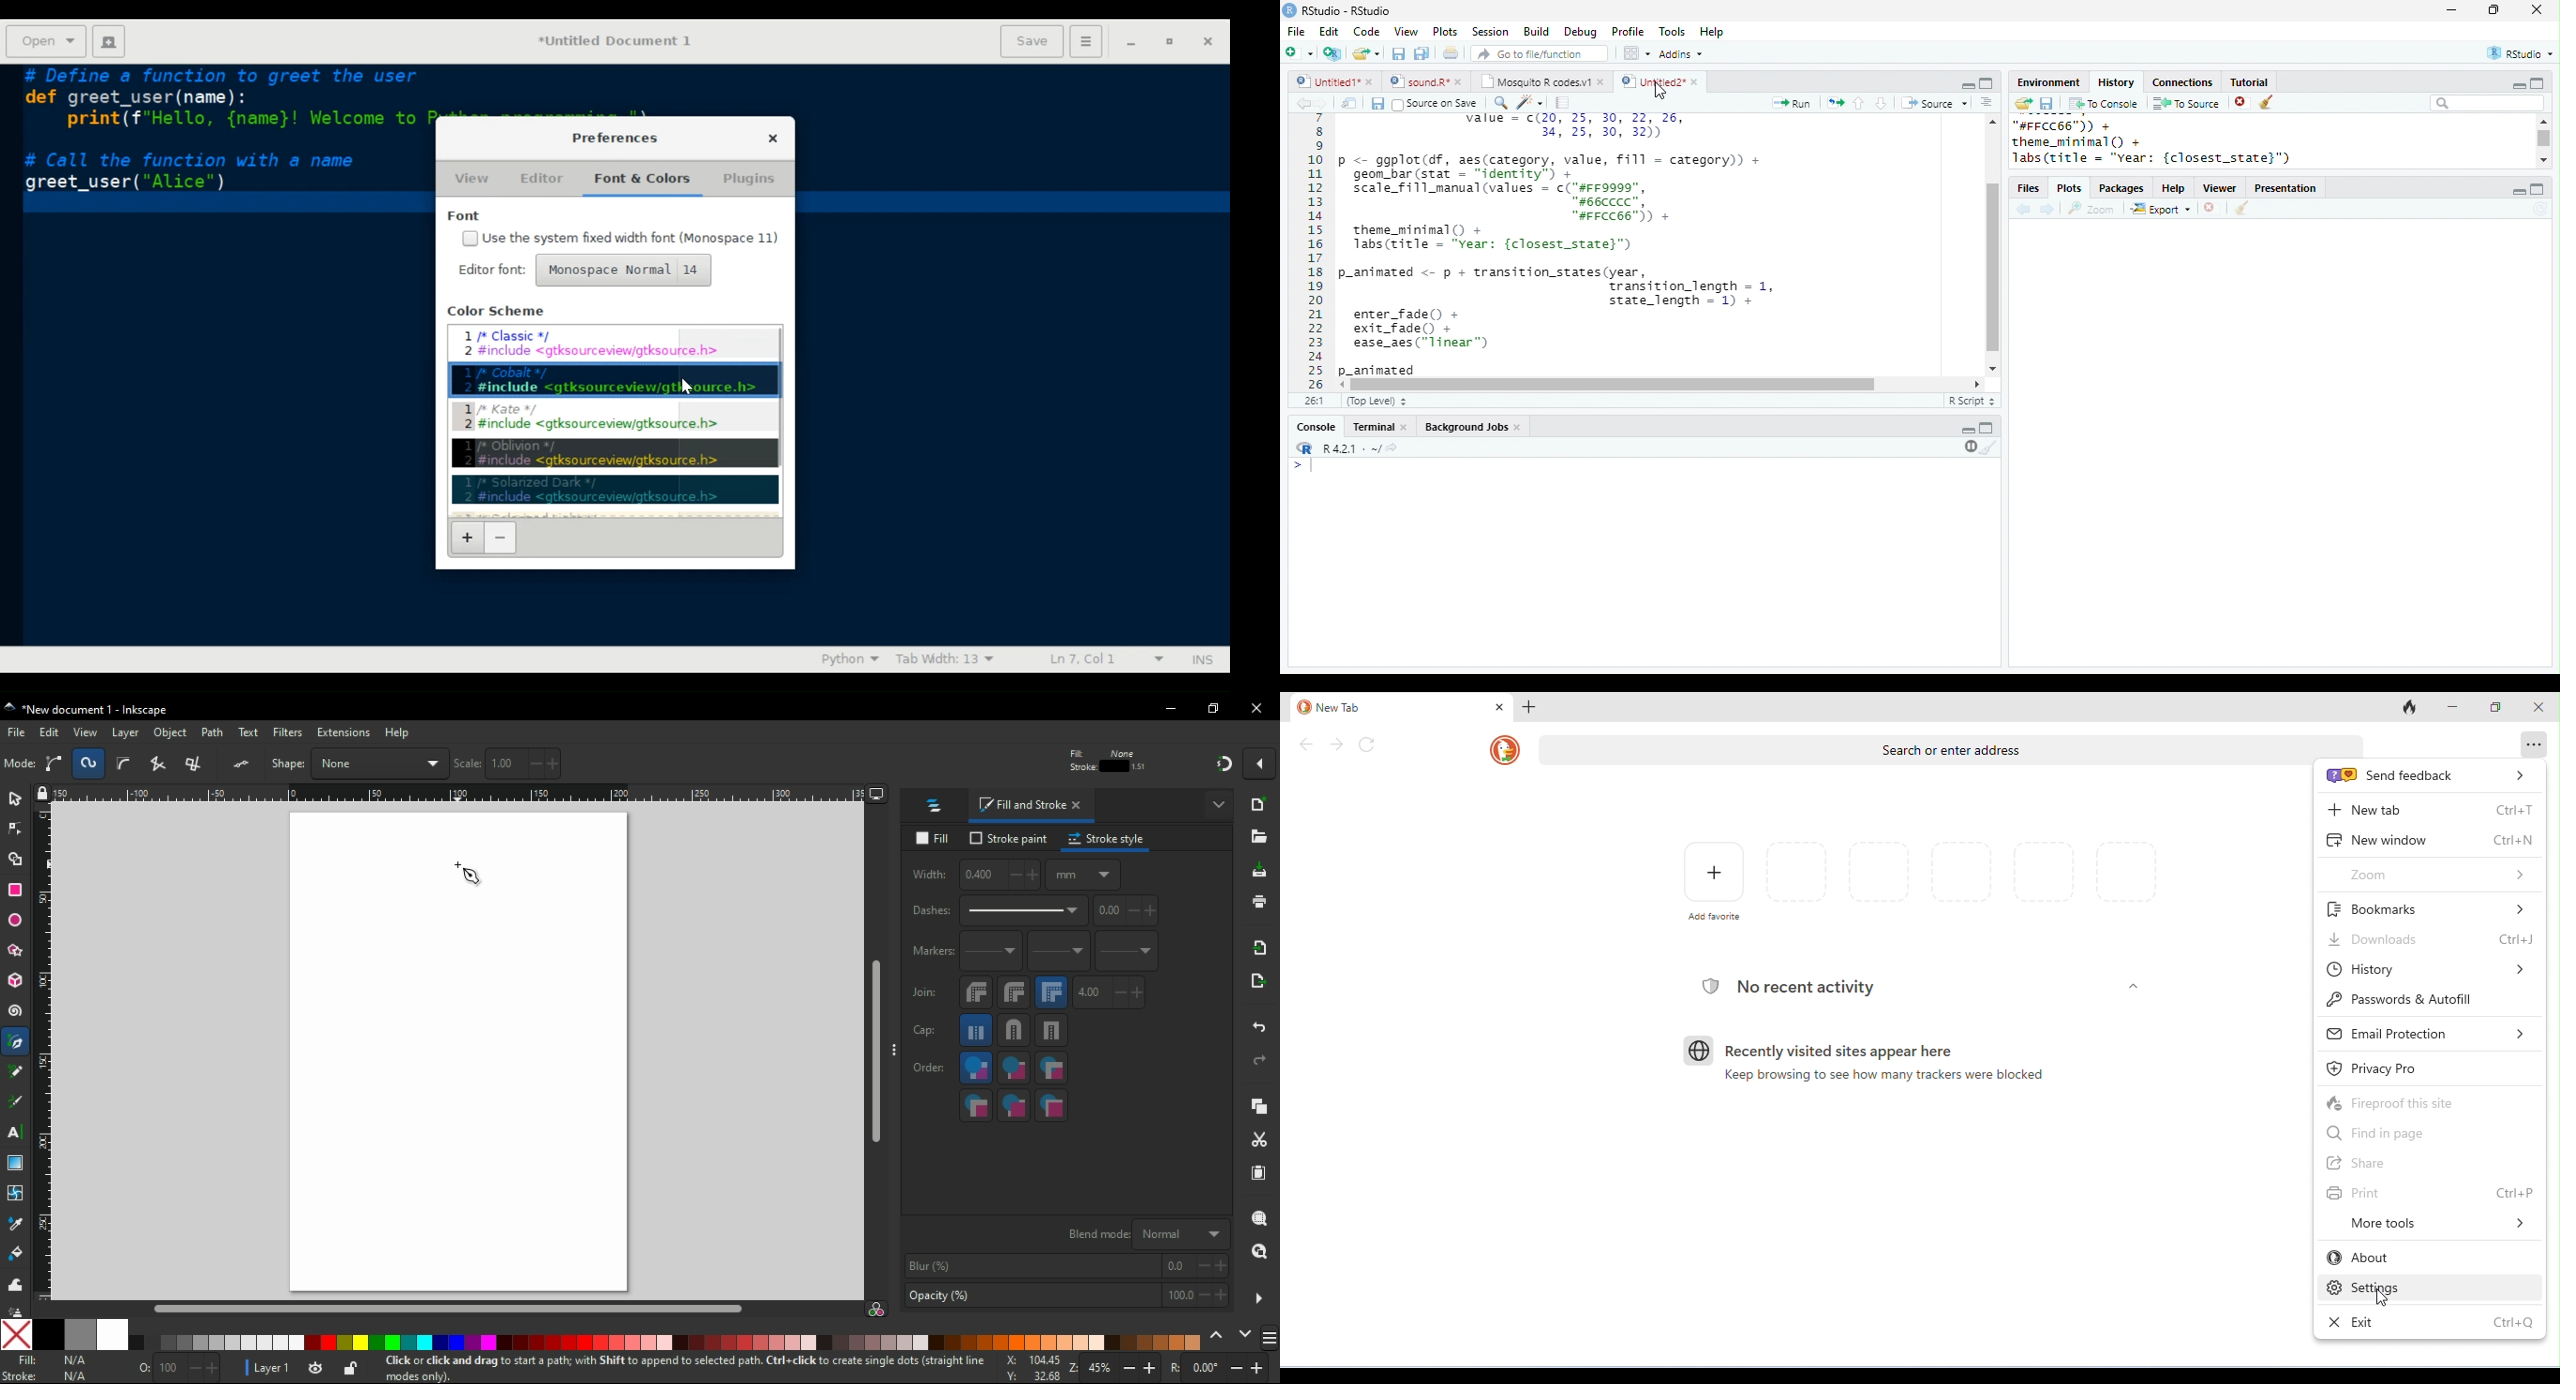 This screenshot has width=2576, height=1400. Describe the element at coordinates (1145, 1233) in the screenshot. I see `blend mode Normal` at that location.